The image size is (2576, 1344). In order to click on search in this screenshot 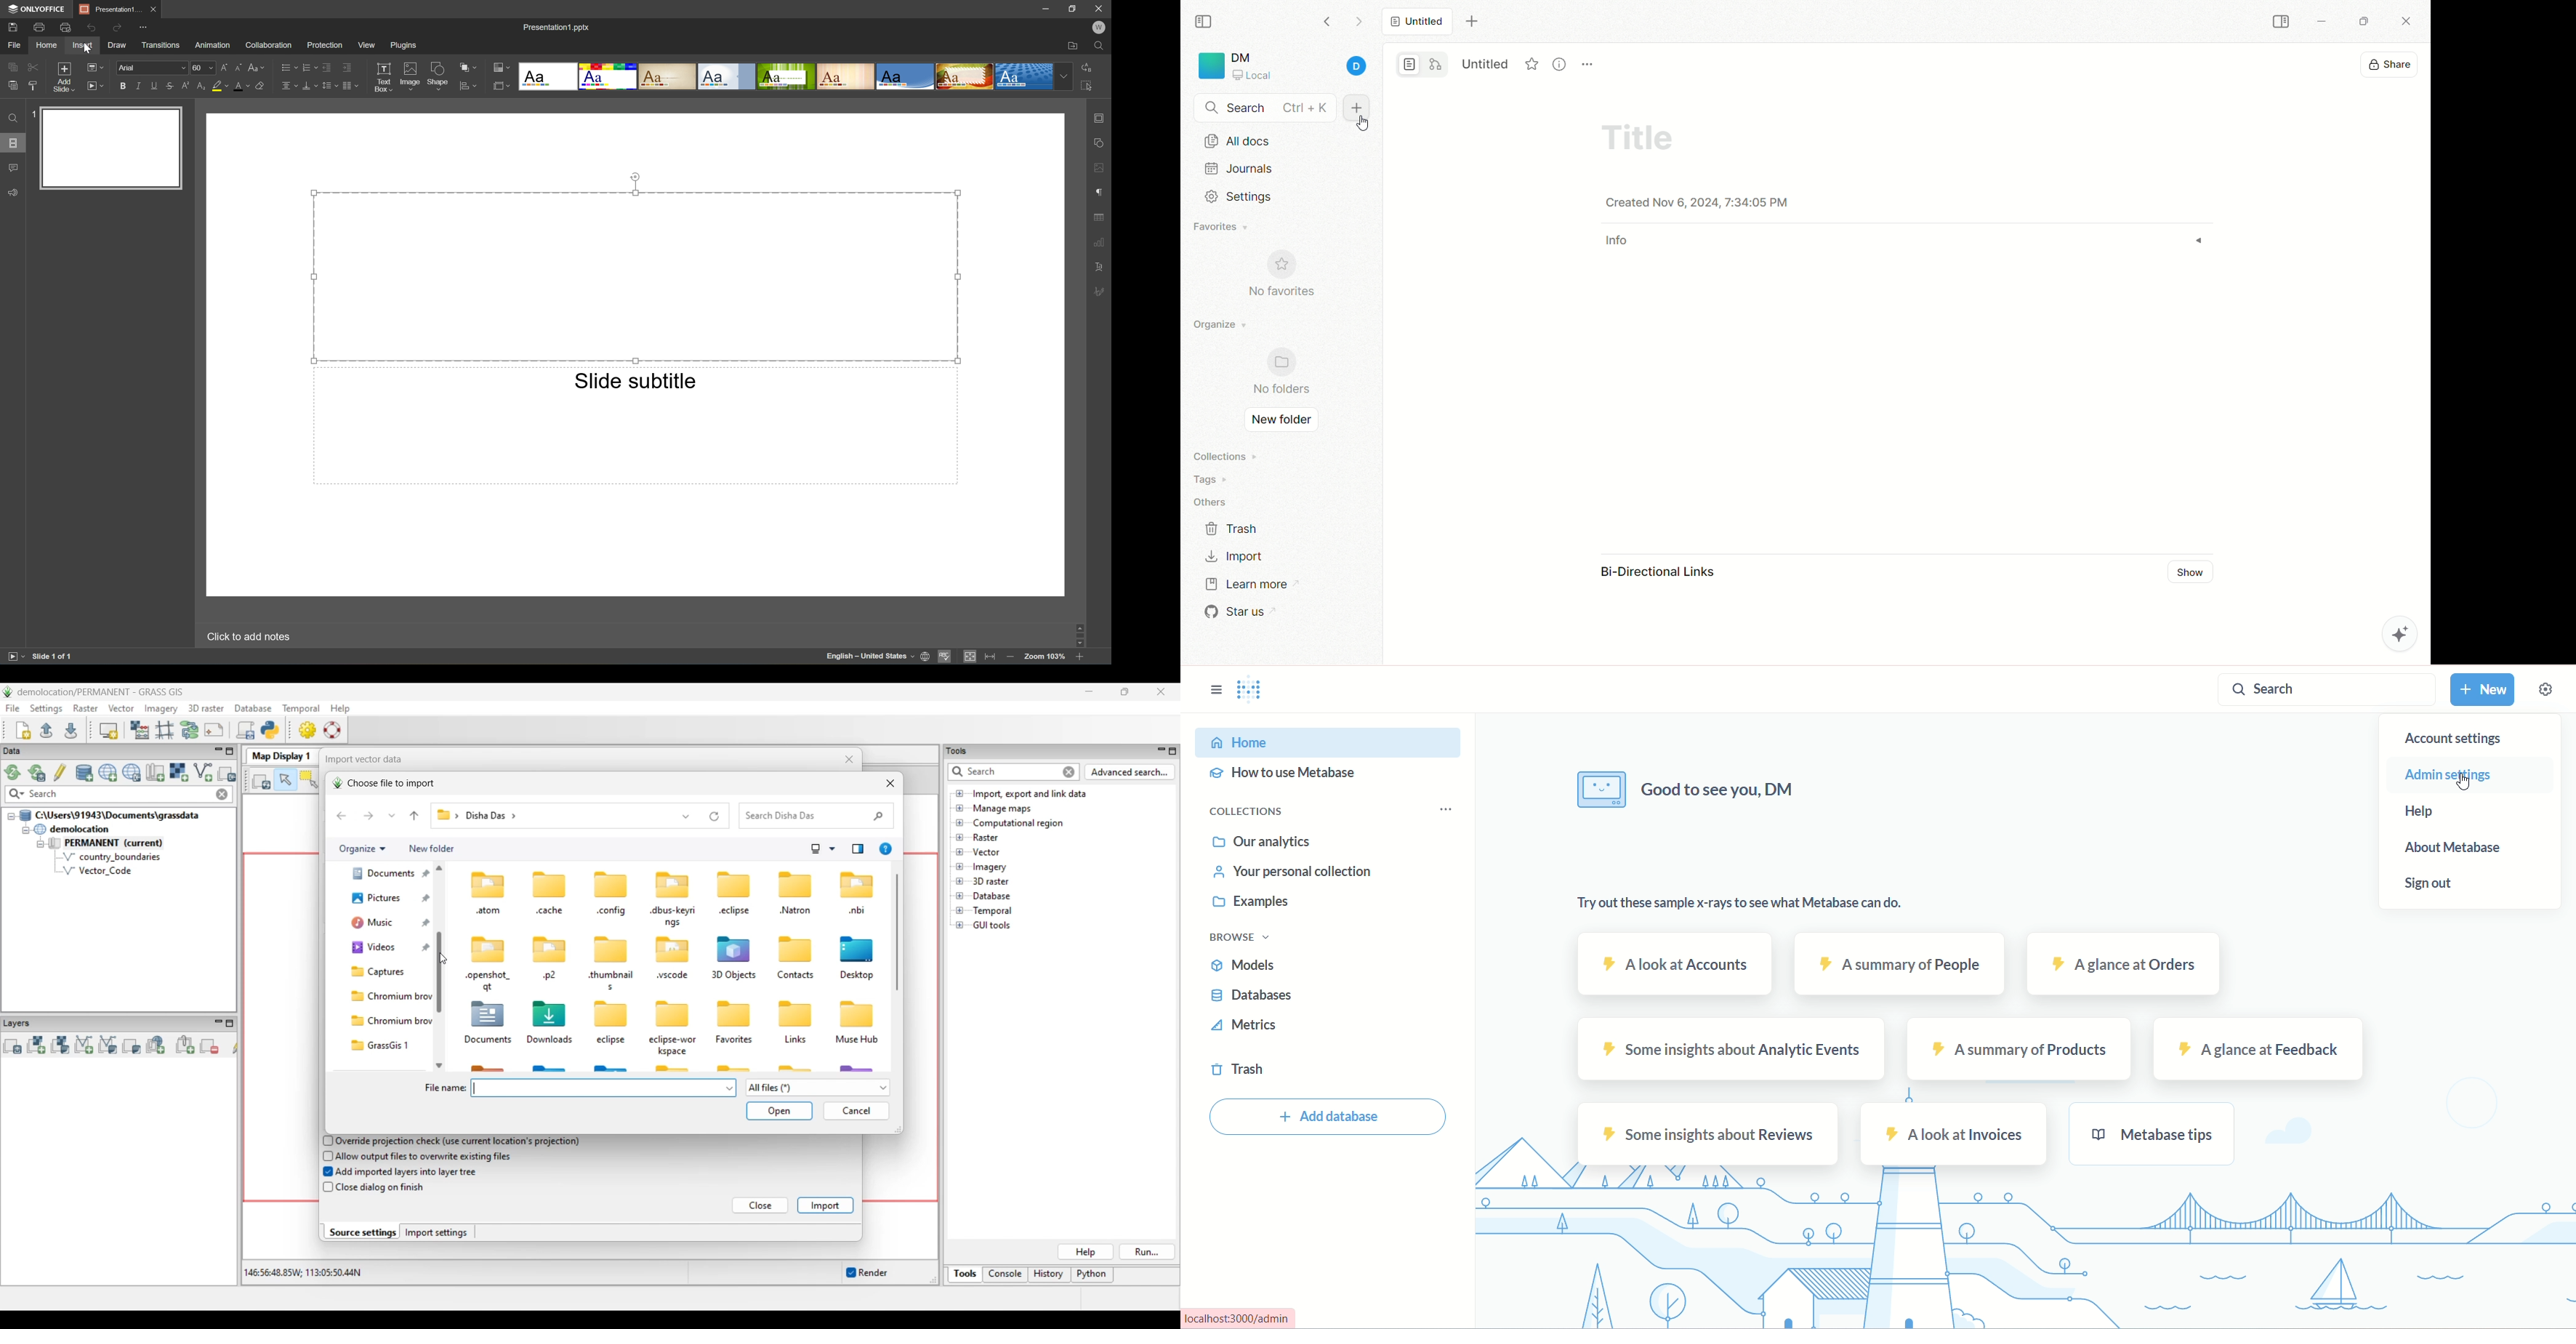, I will do `click(1265, 109)`.